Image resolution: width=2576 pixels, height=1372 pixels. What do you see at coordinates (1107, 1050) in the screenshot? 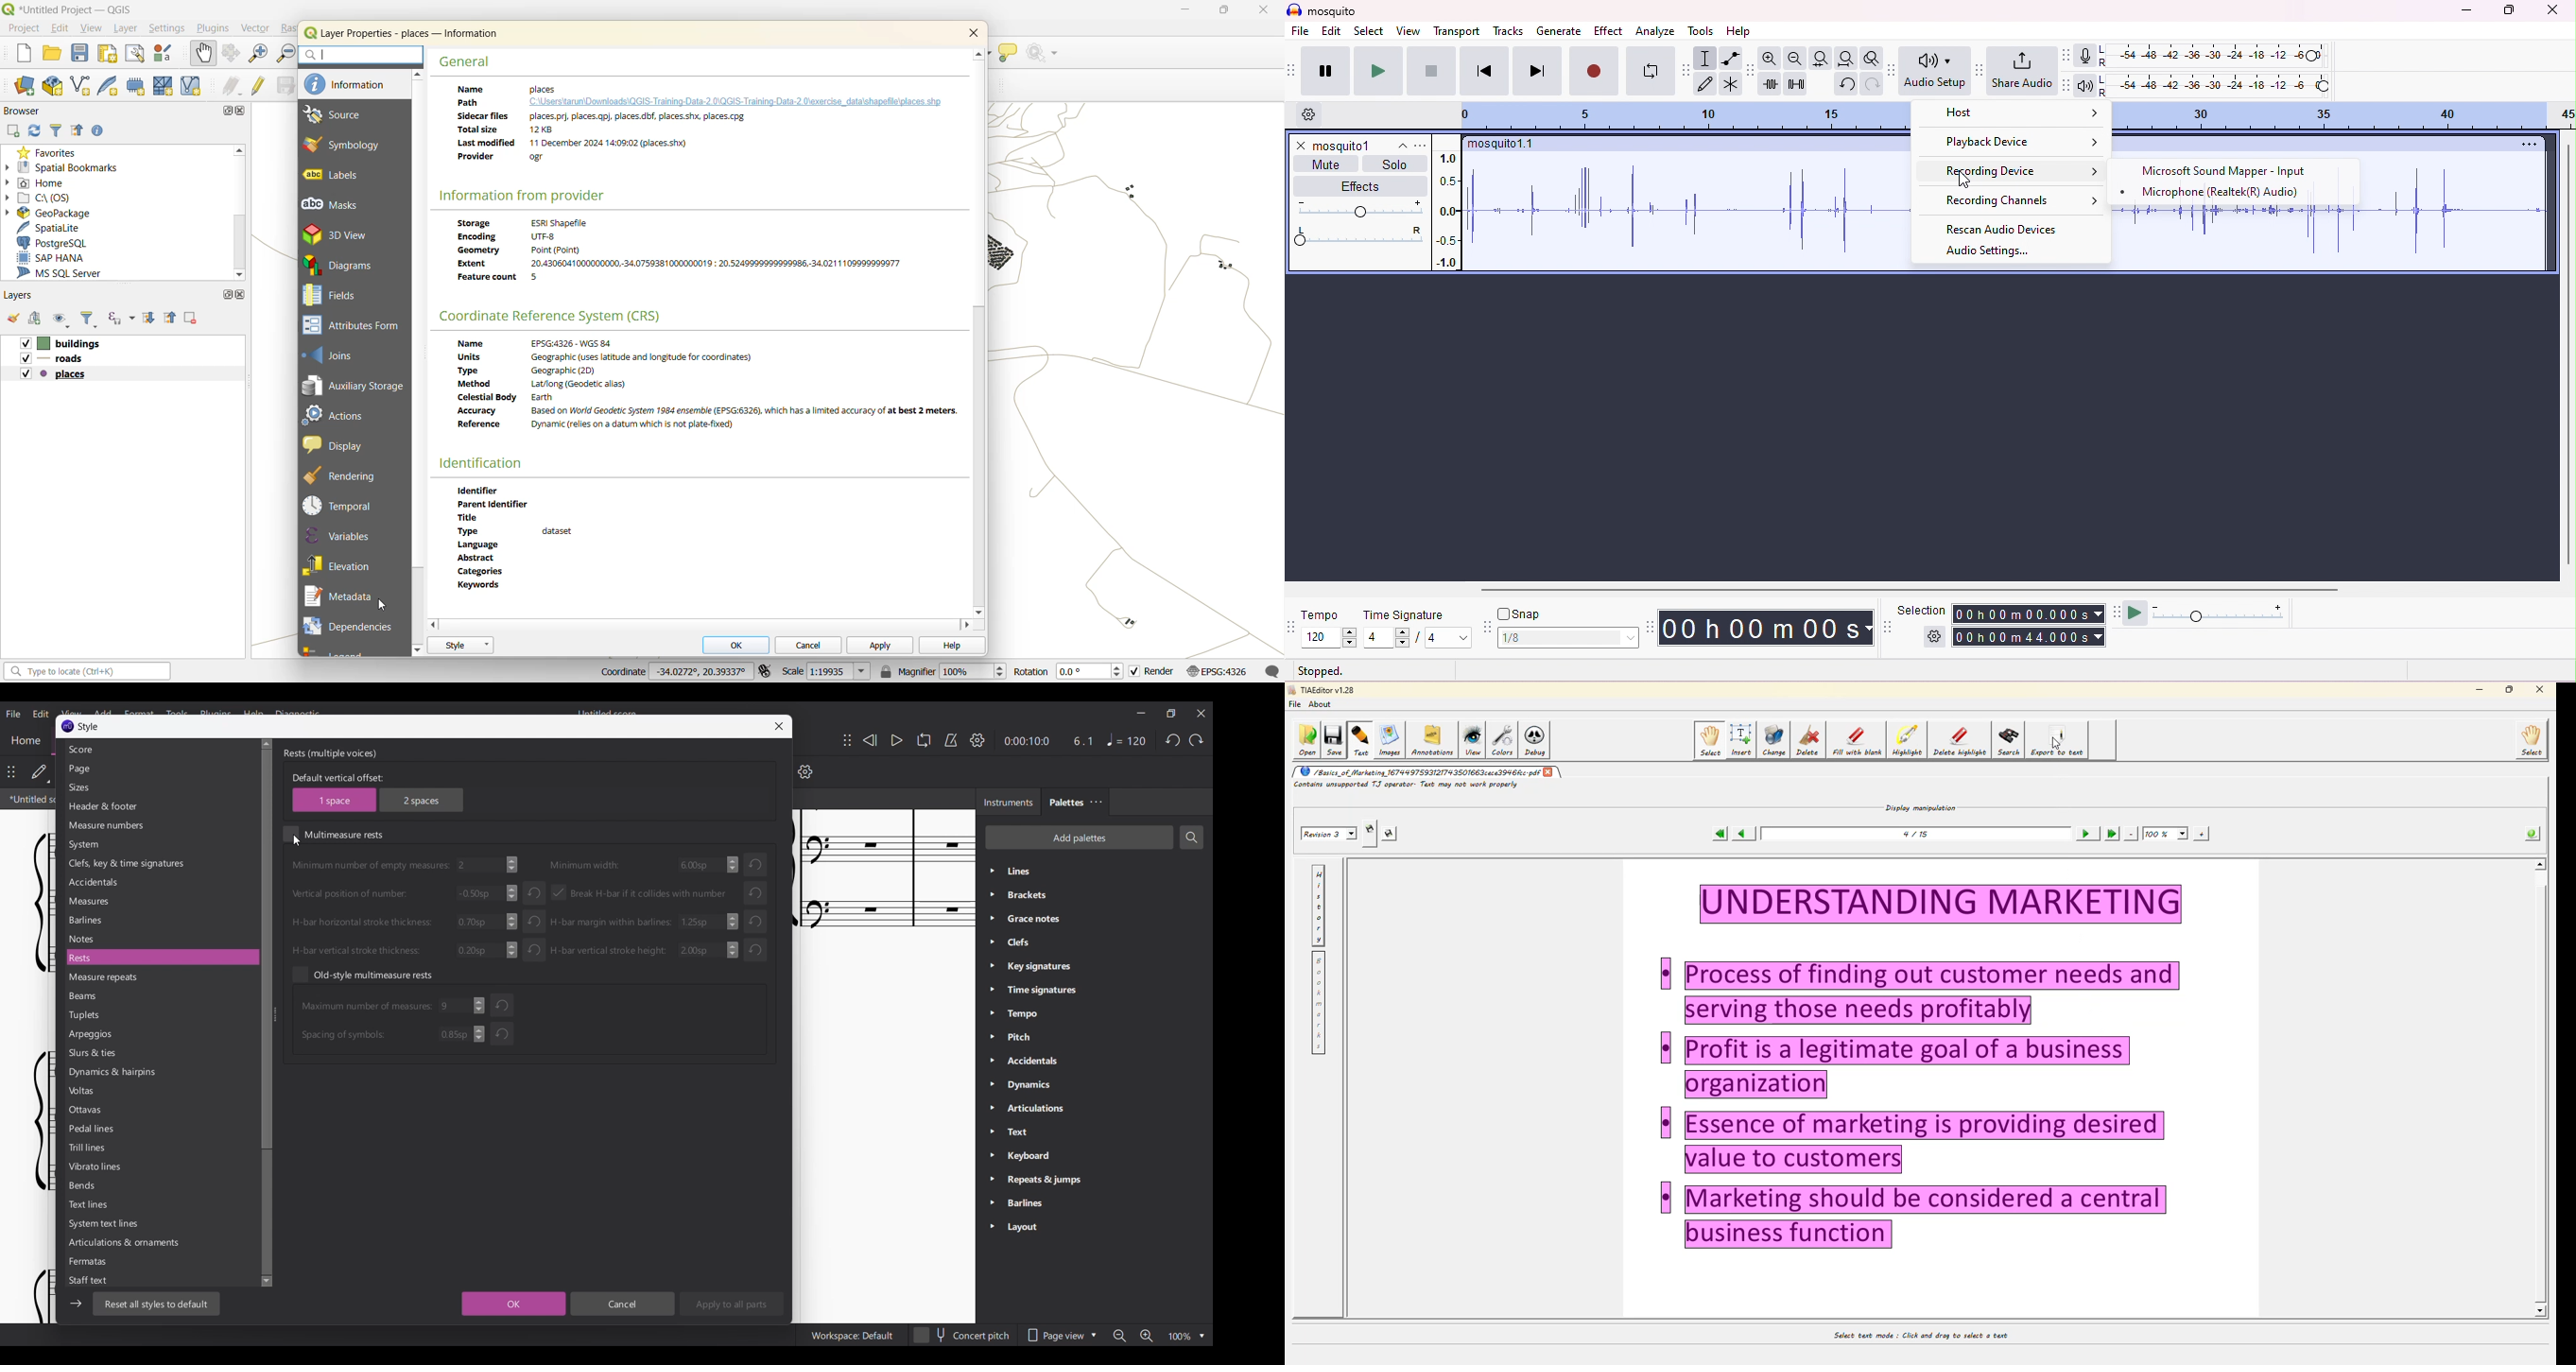
I see `Palette list` at bounding box center [1107, 1050].